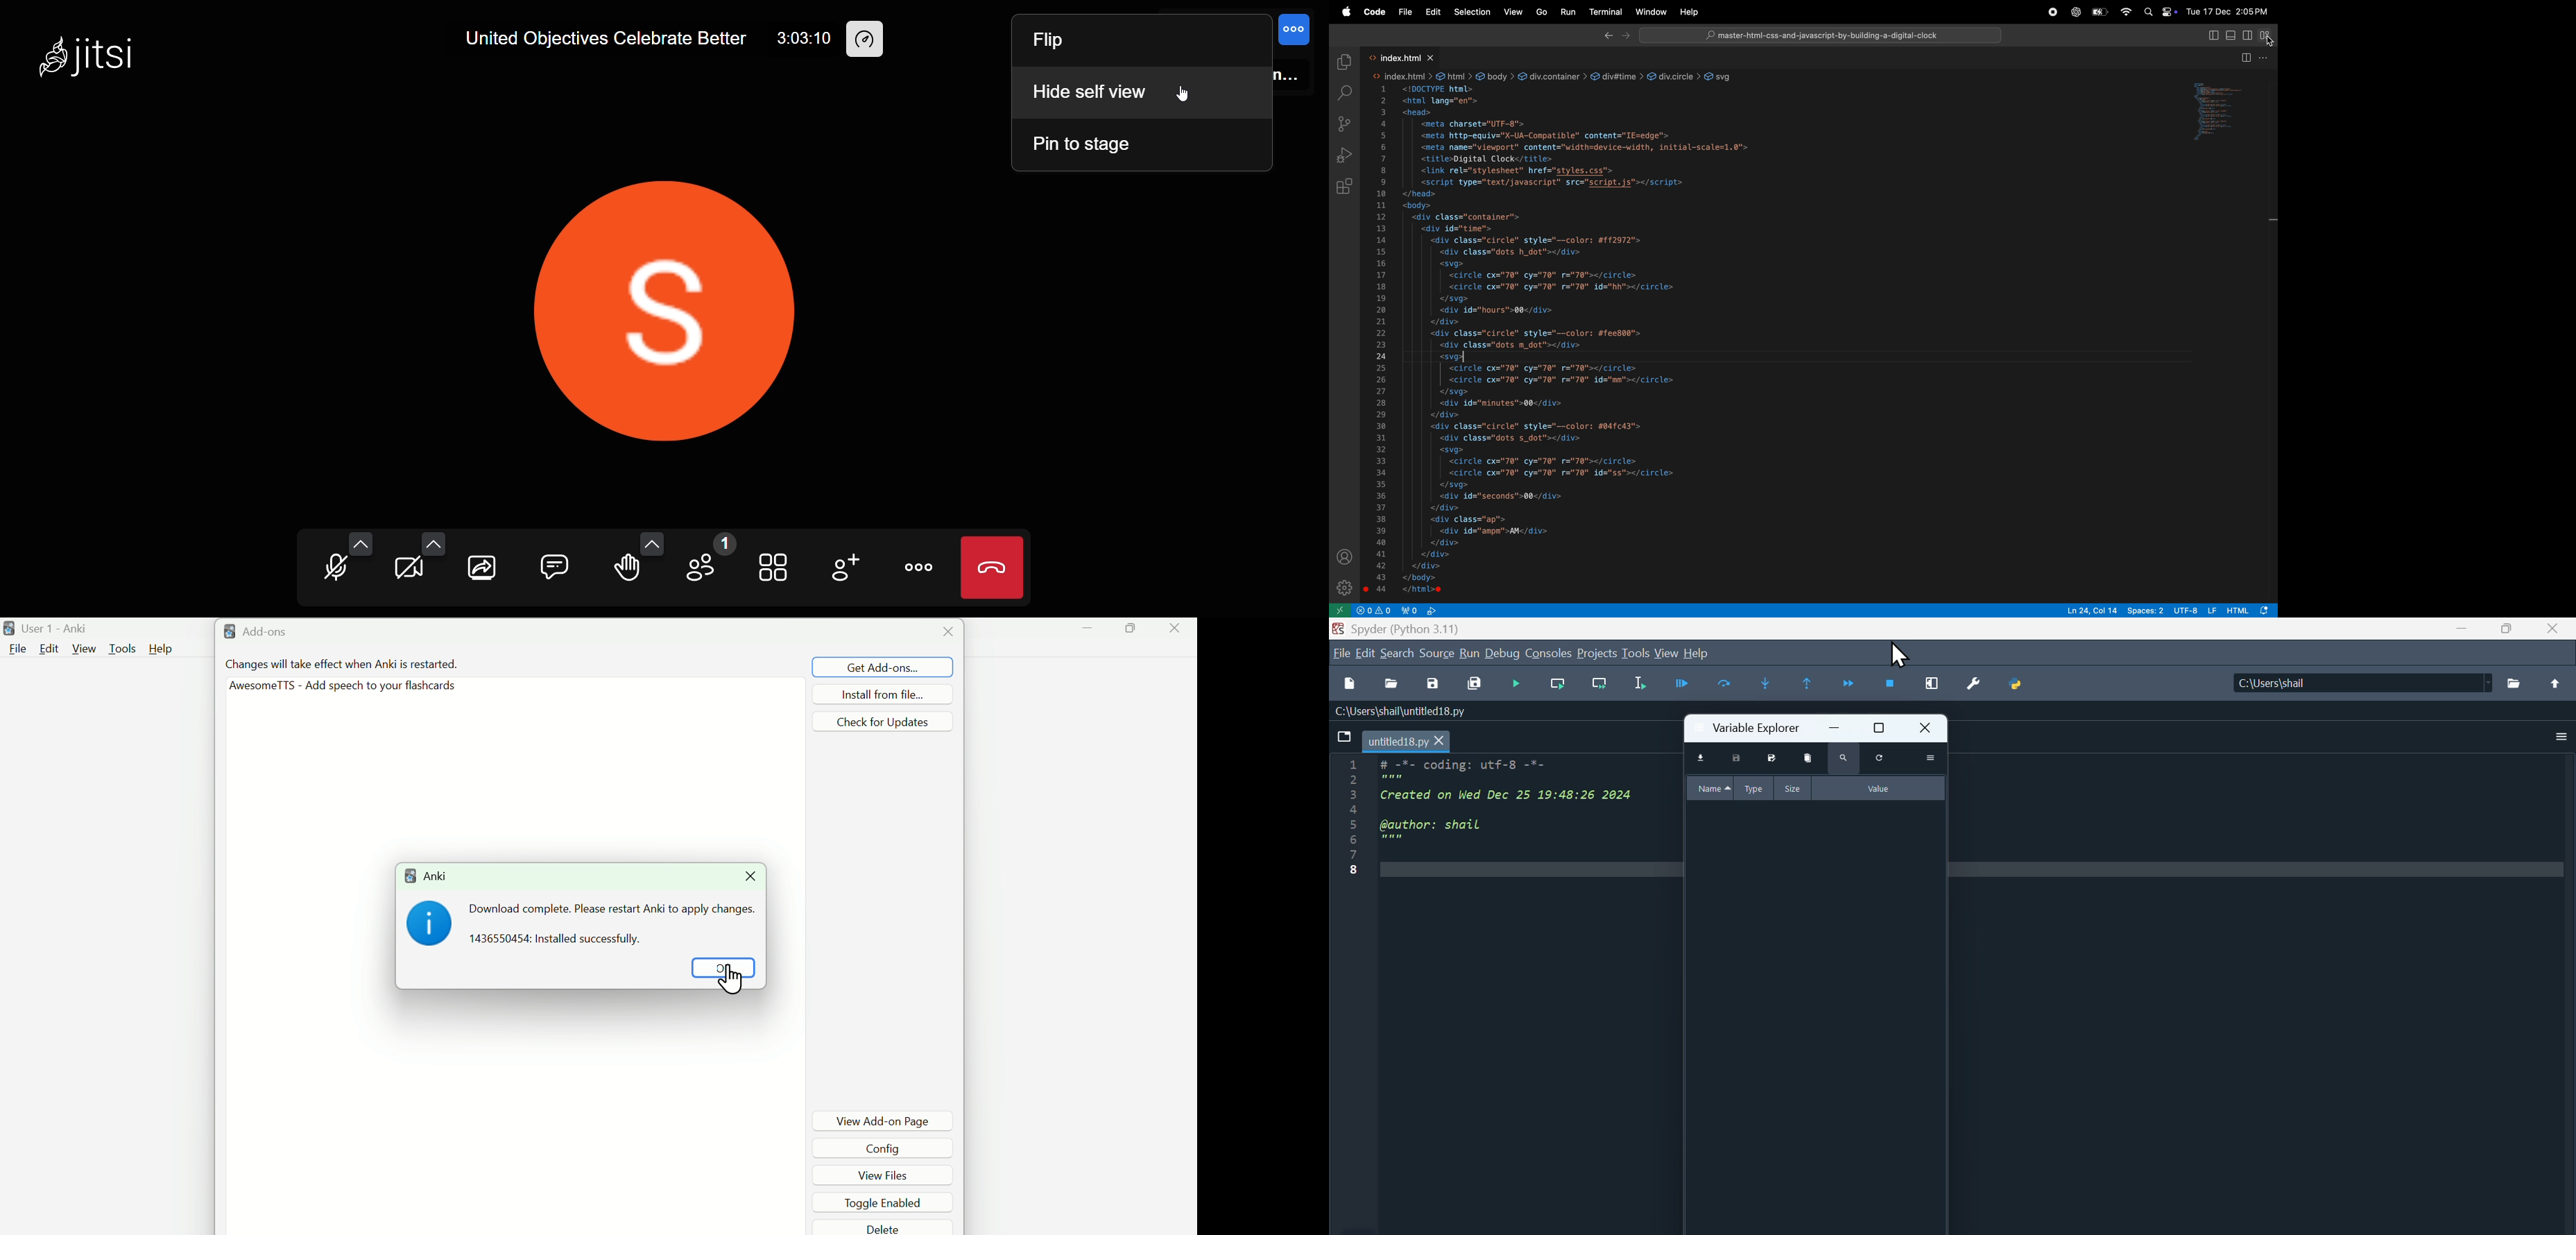 The height and width of the screenshot is (1260, 2576). I want to click on control option, so click(1295, 31).